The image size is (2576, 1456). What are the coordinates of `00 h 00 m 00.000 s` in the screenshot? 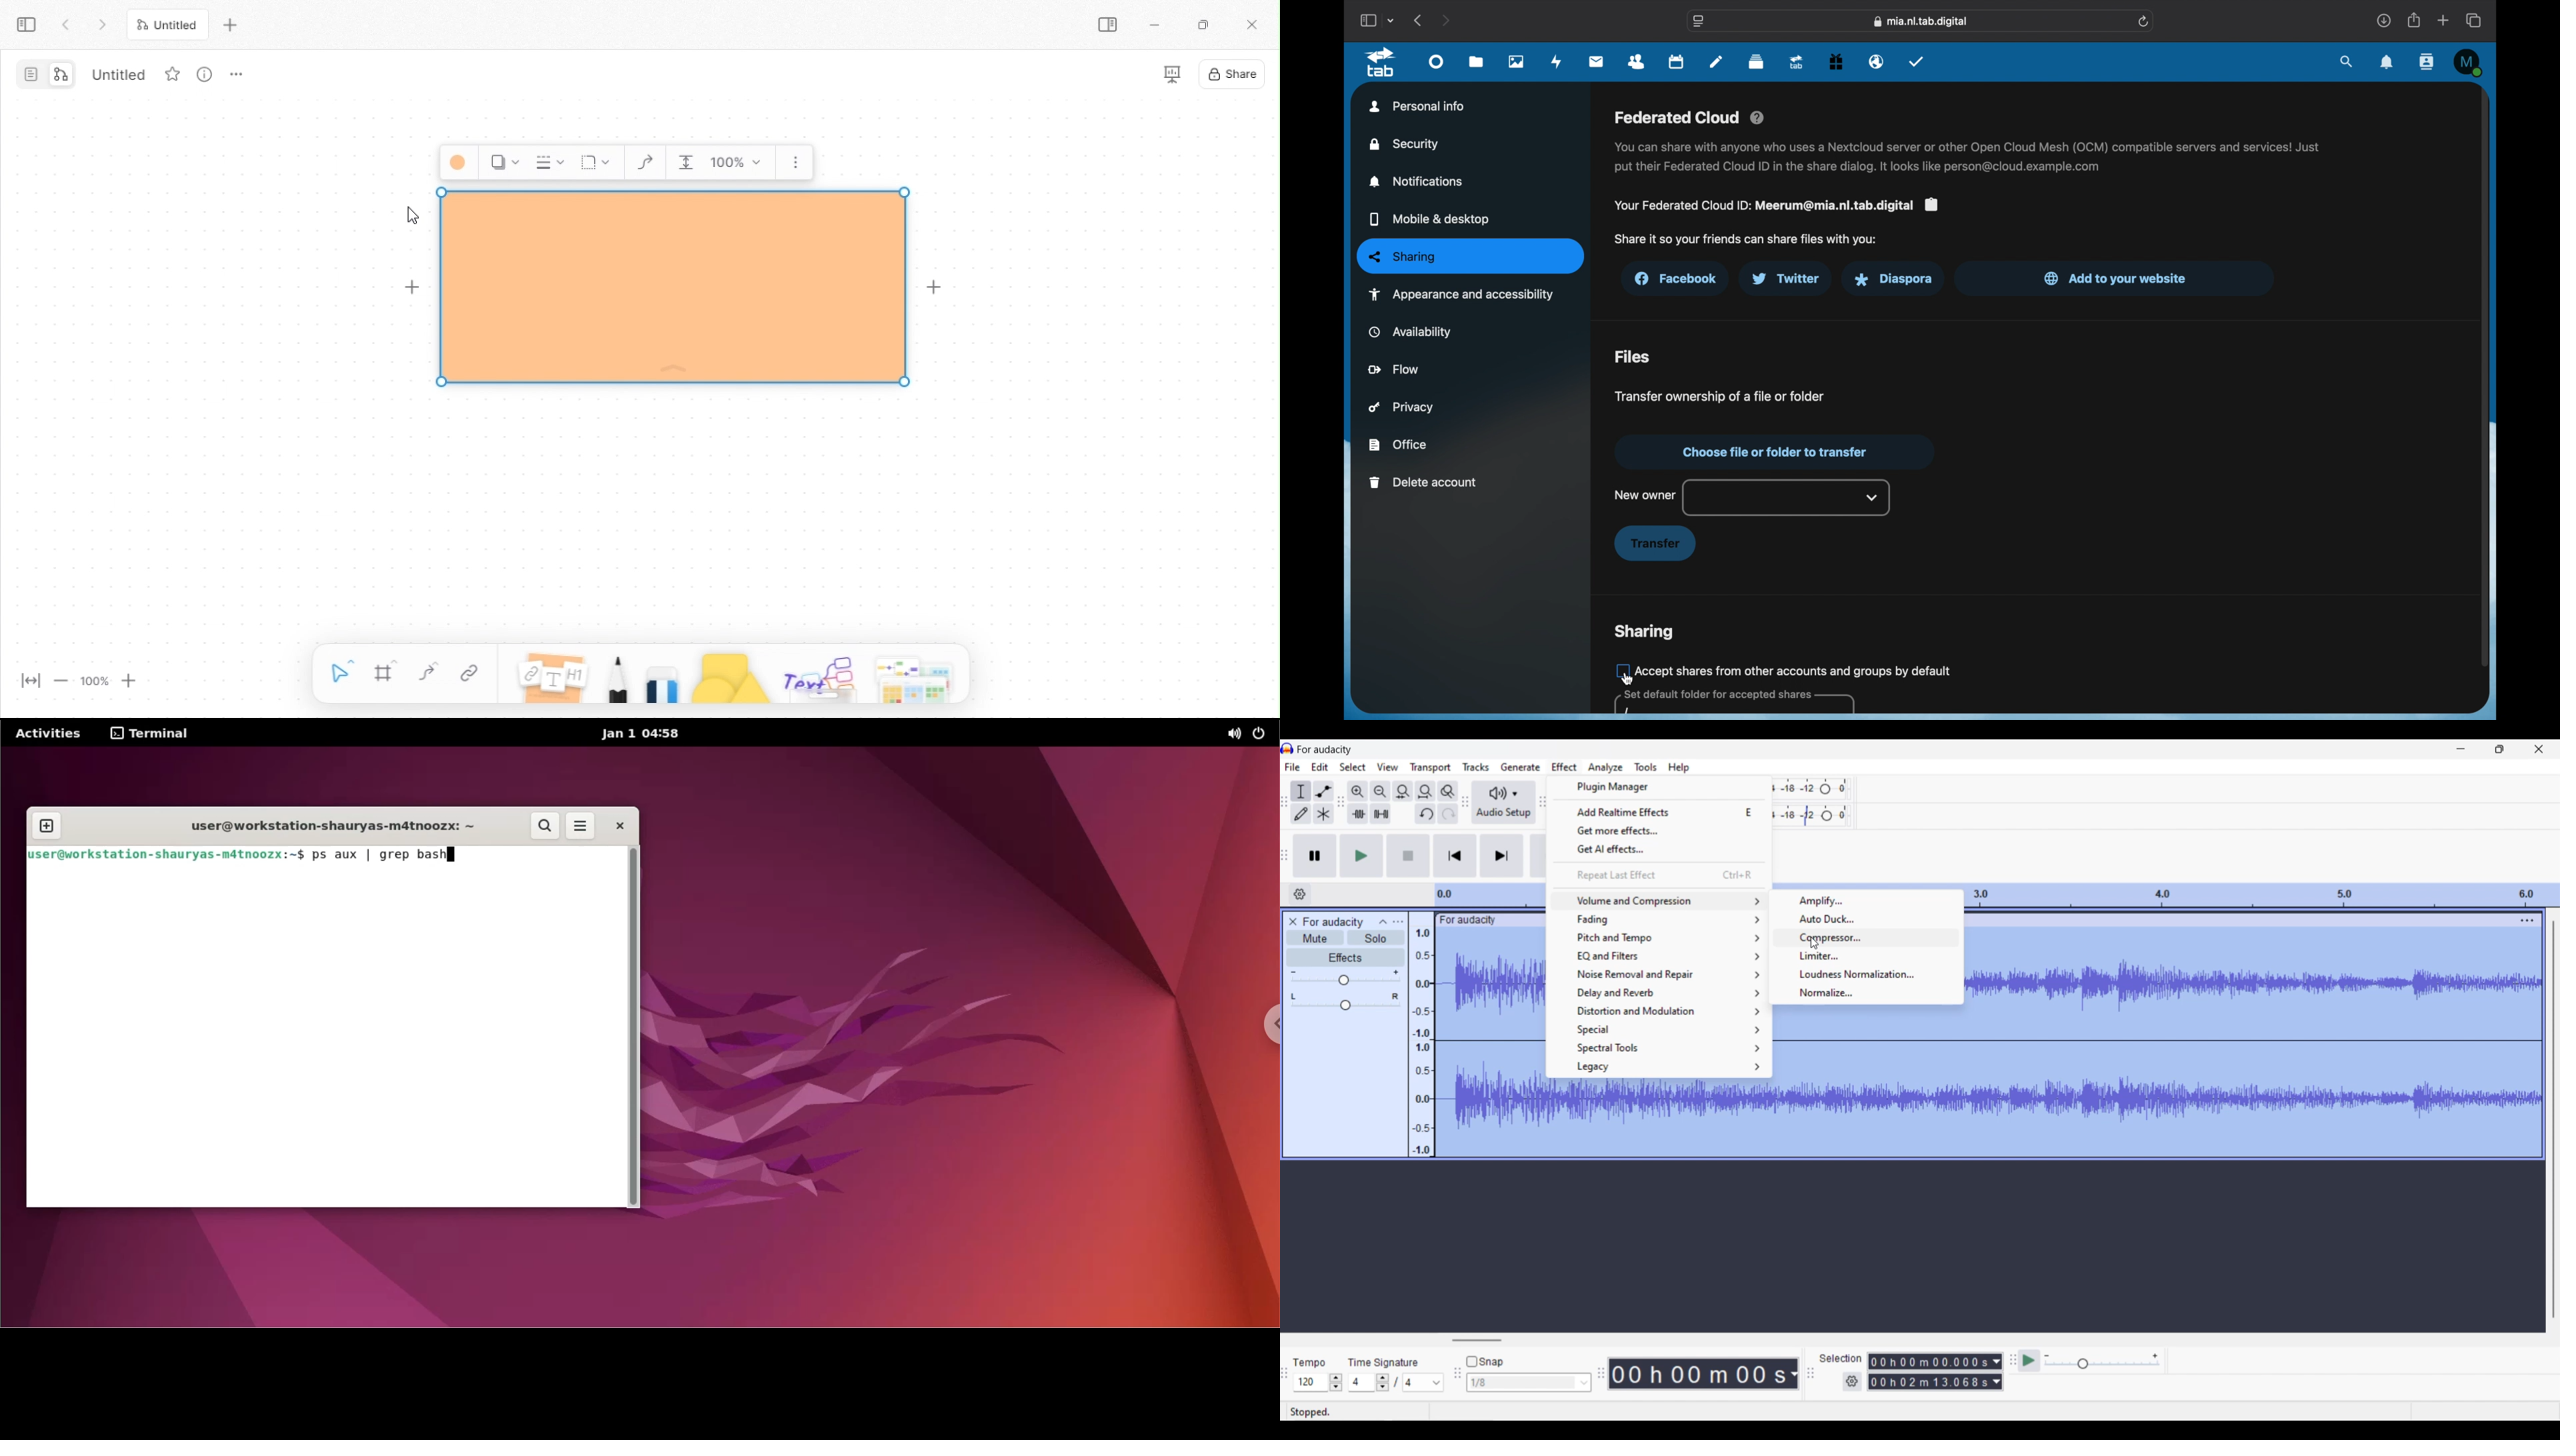 It's located at (1929, 1372).